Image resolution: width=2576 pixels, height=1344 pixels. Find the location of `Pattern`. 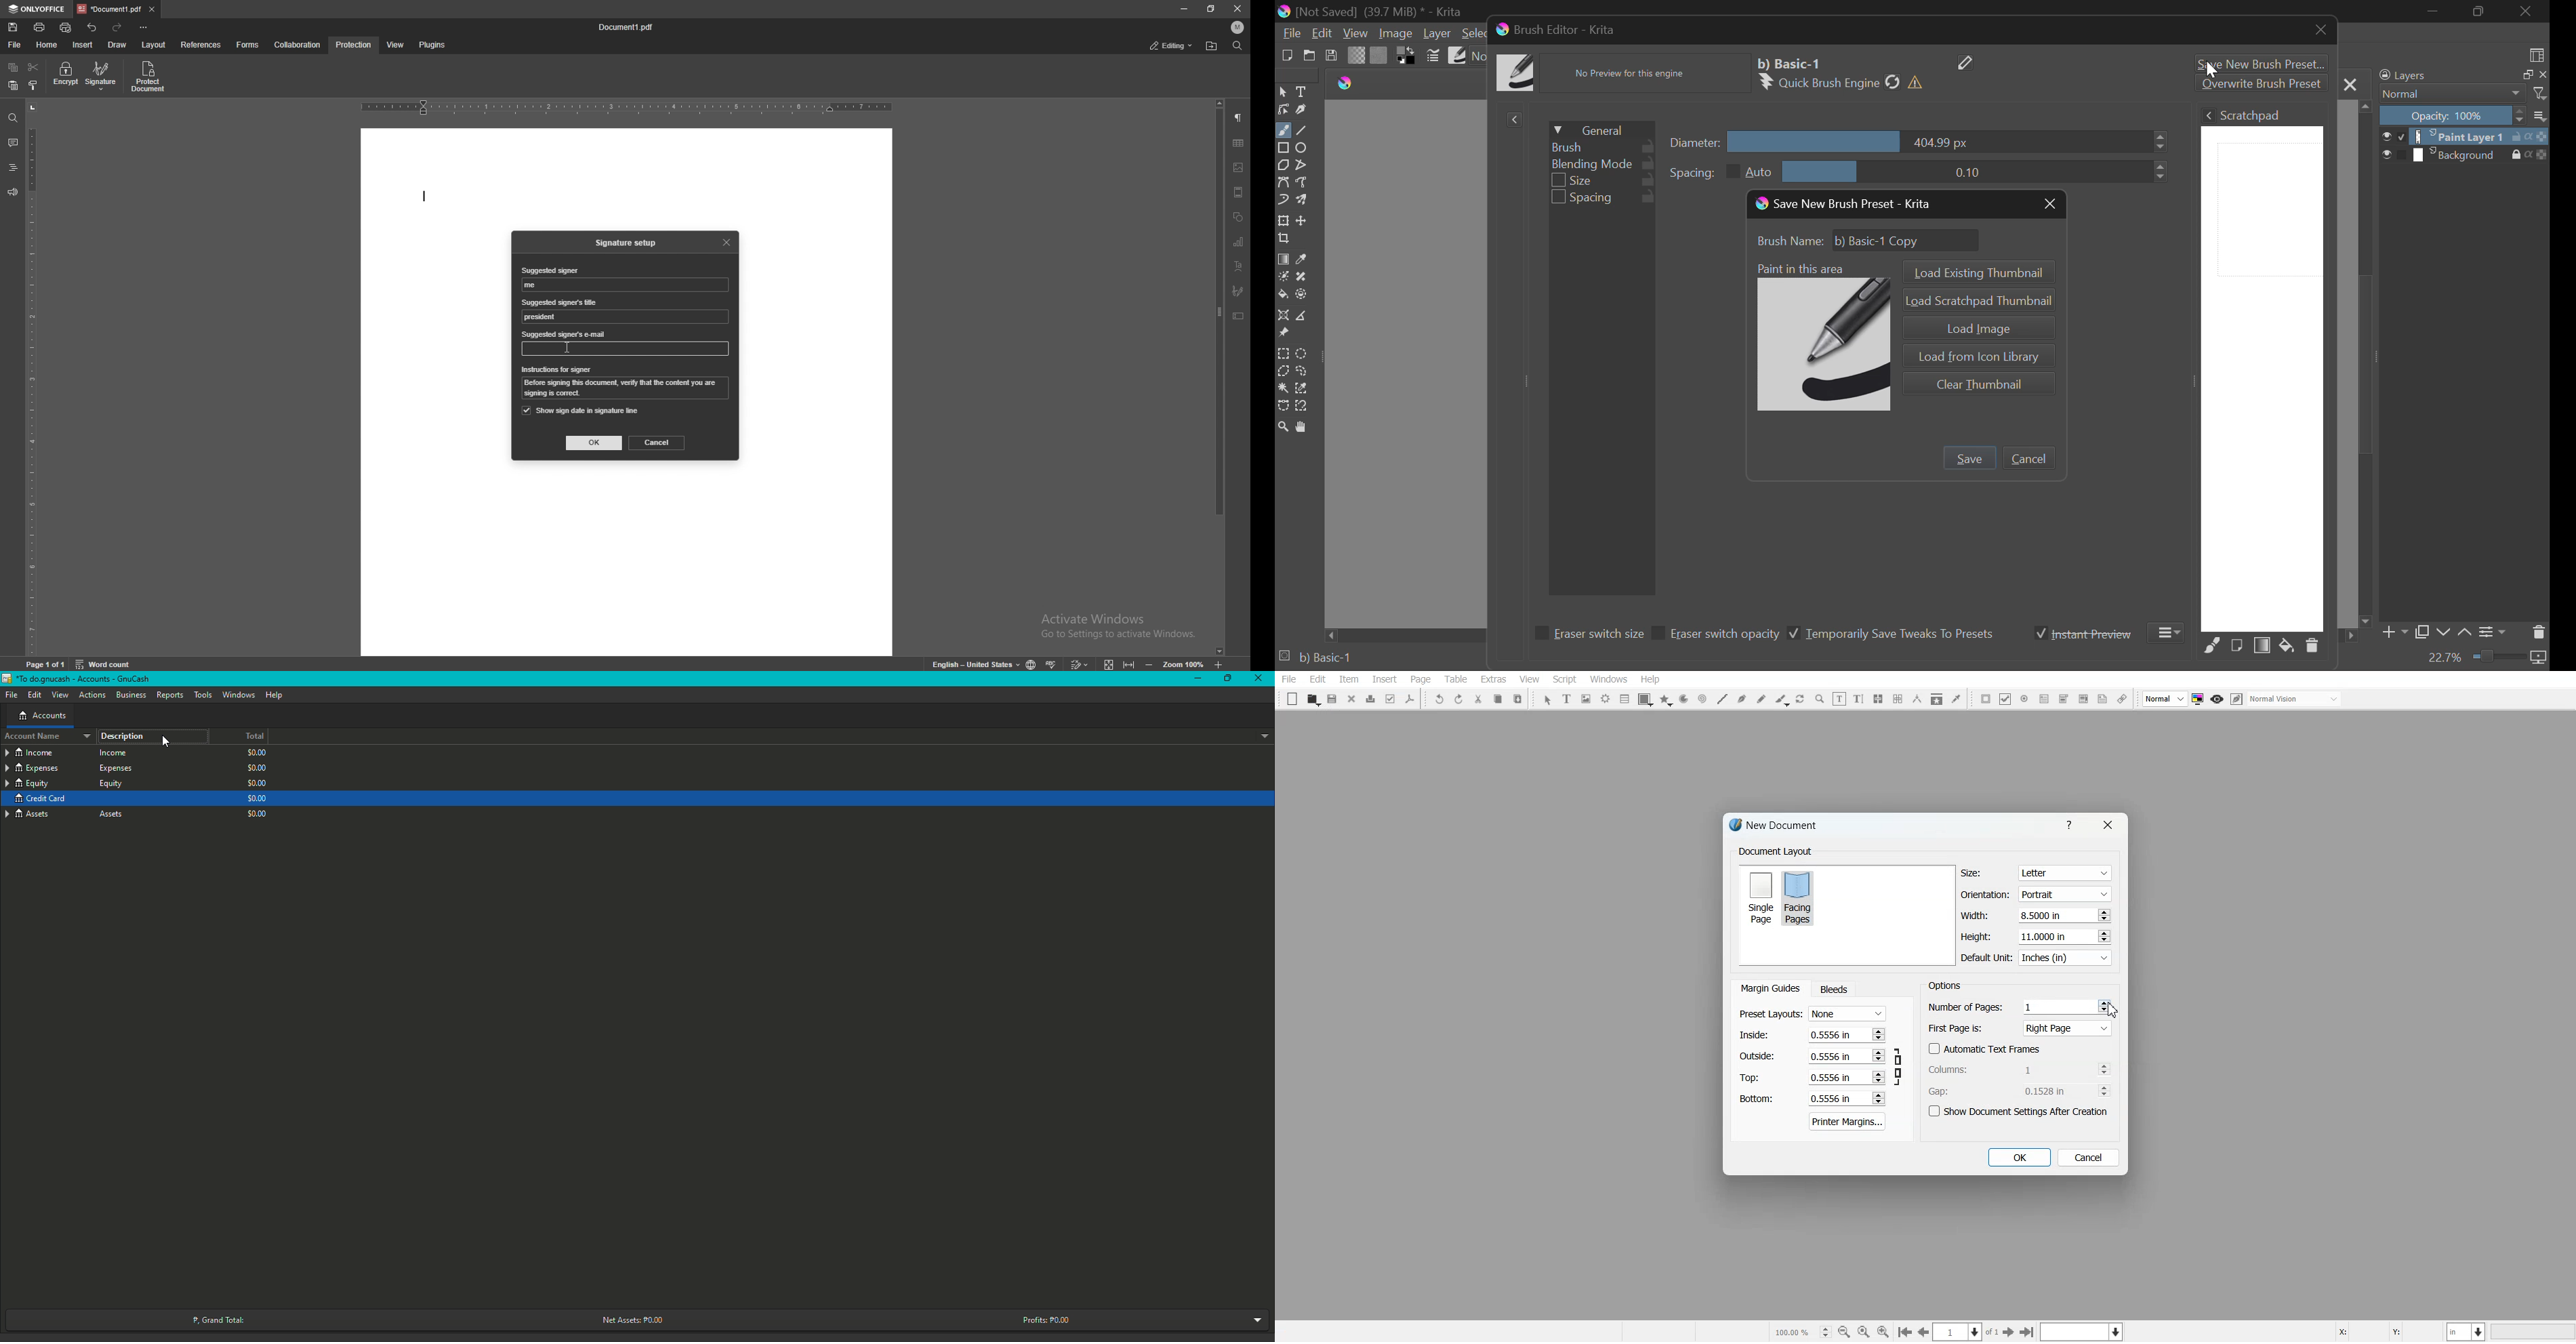

Pattern is located at coordinates (1380, 55).